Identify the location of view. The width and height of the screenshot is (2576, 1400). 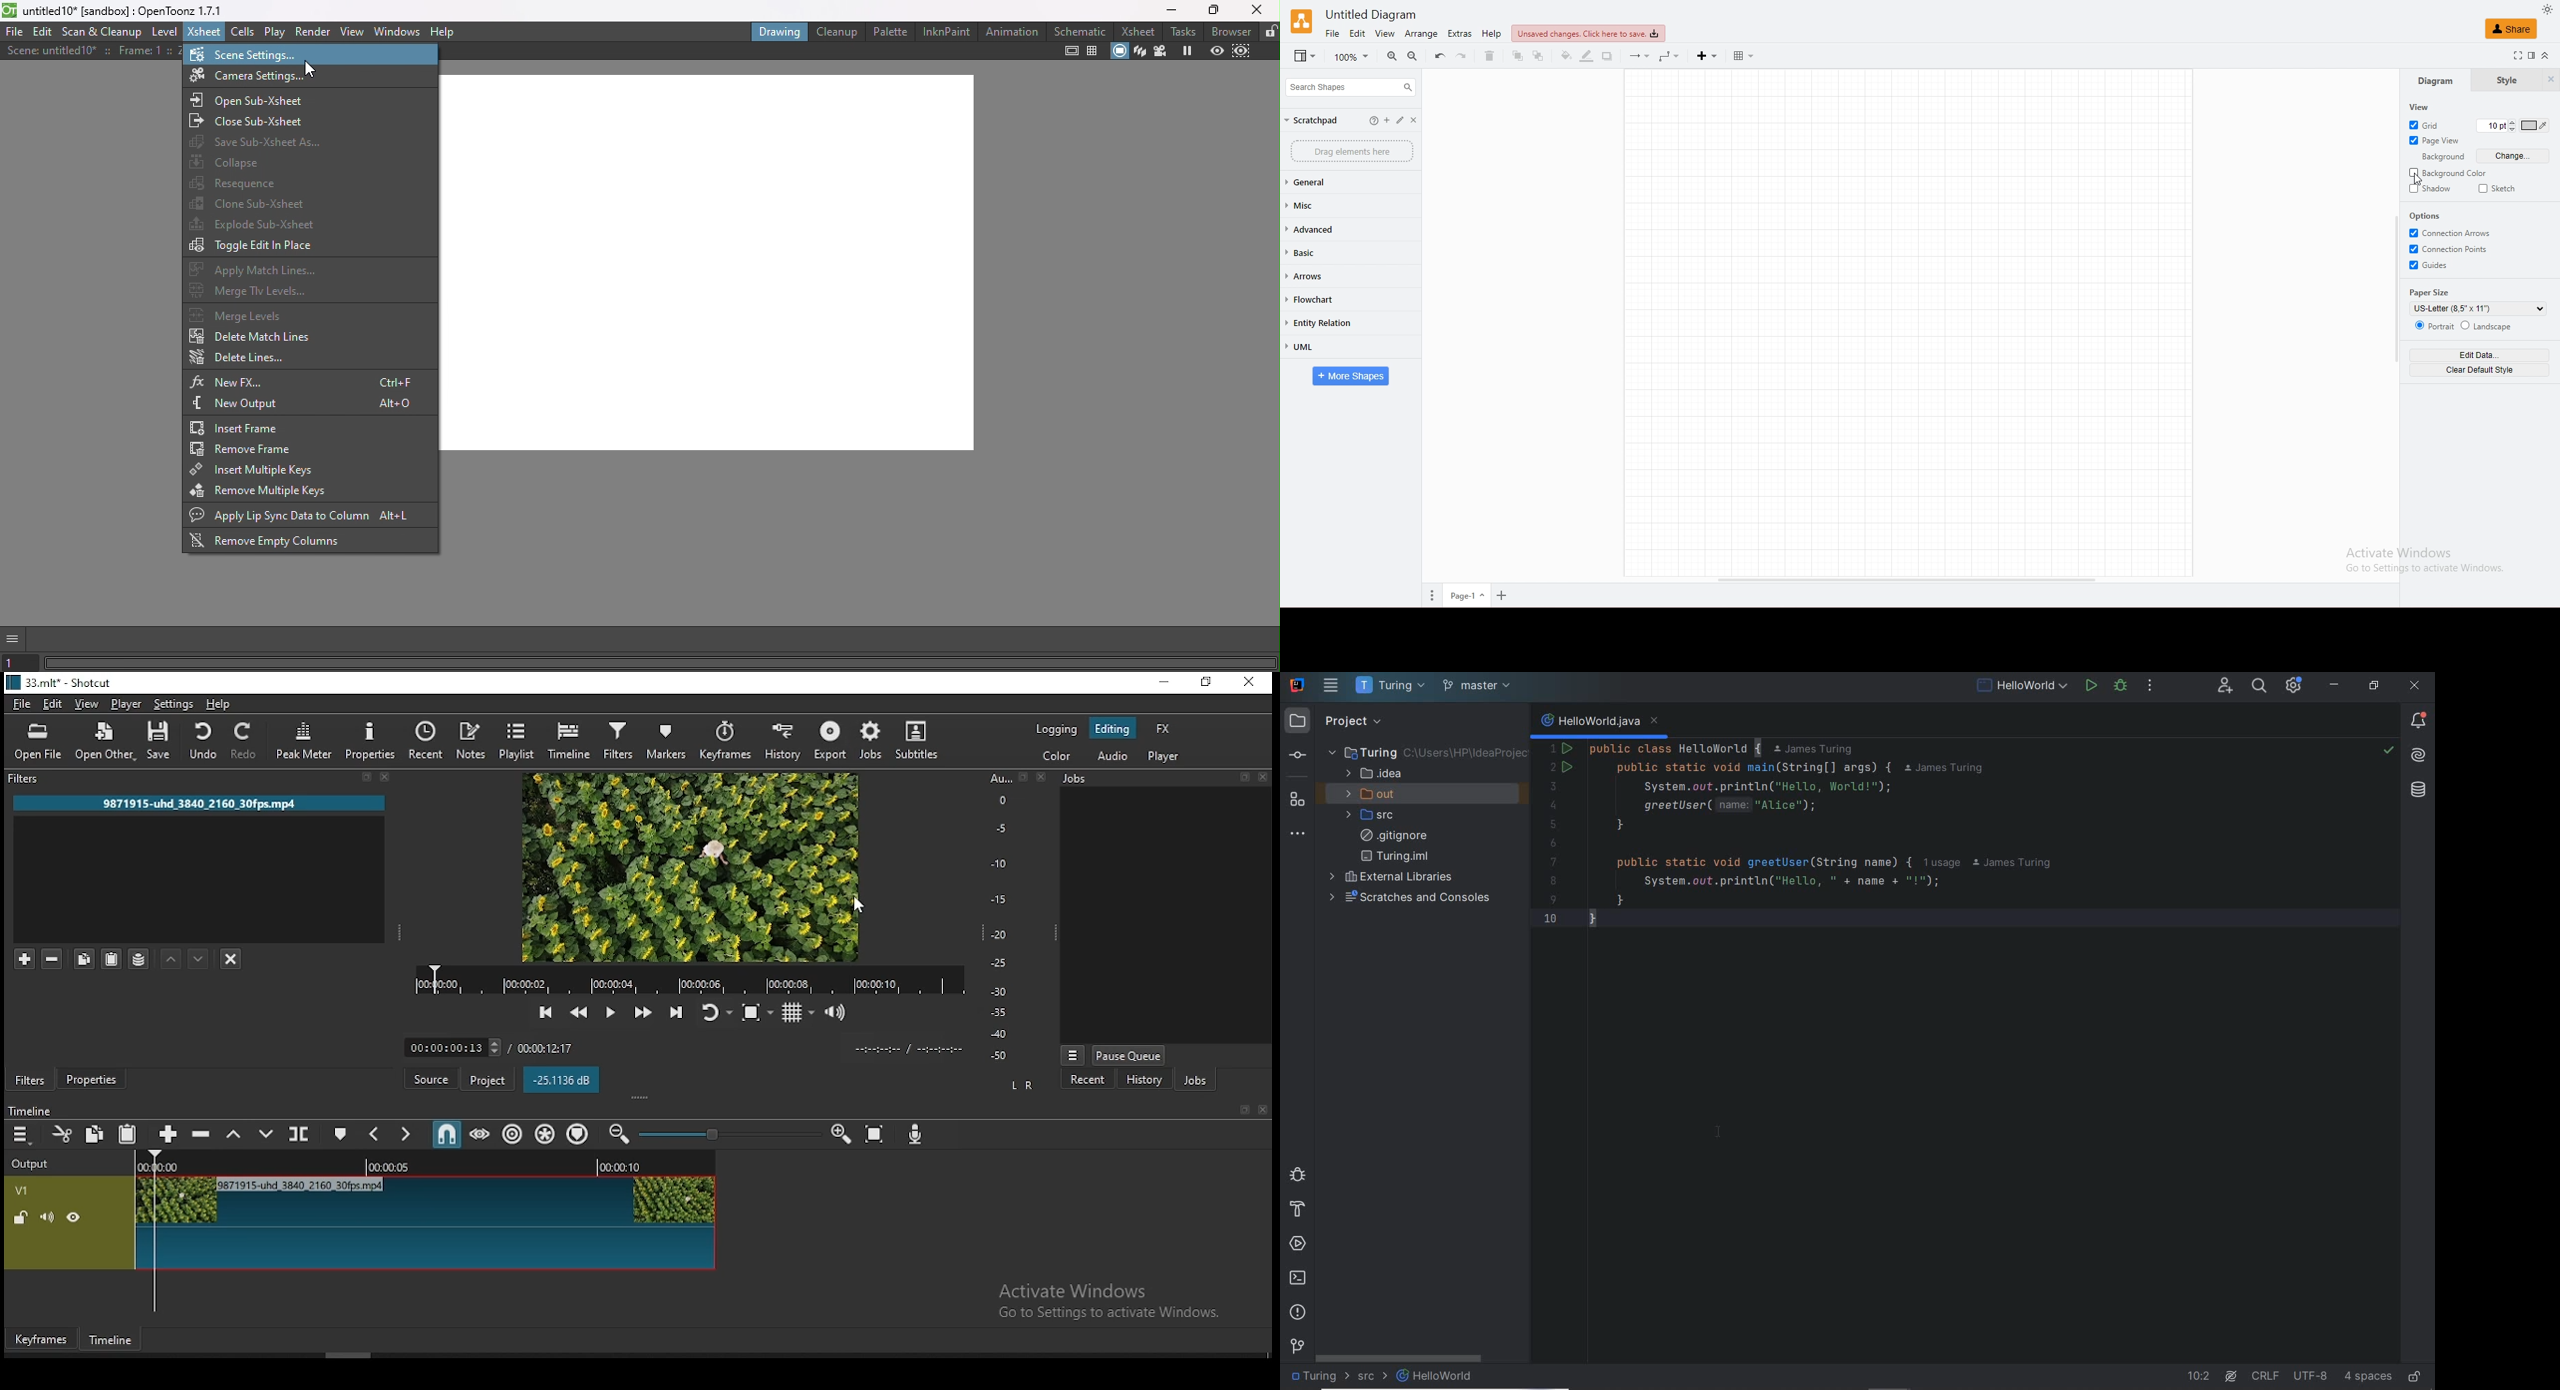
(2421, 107).